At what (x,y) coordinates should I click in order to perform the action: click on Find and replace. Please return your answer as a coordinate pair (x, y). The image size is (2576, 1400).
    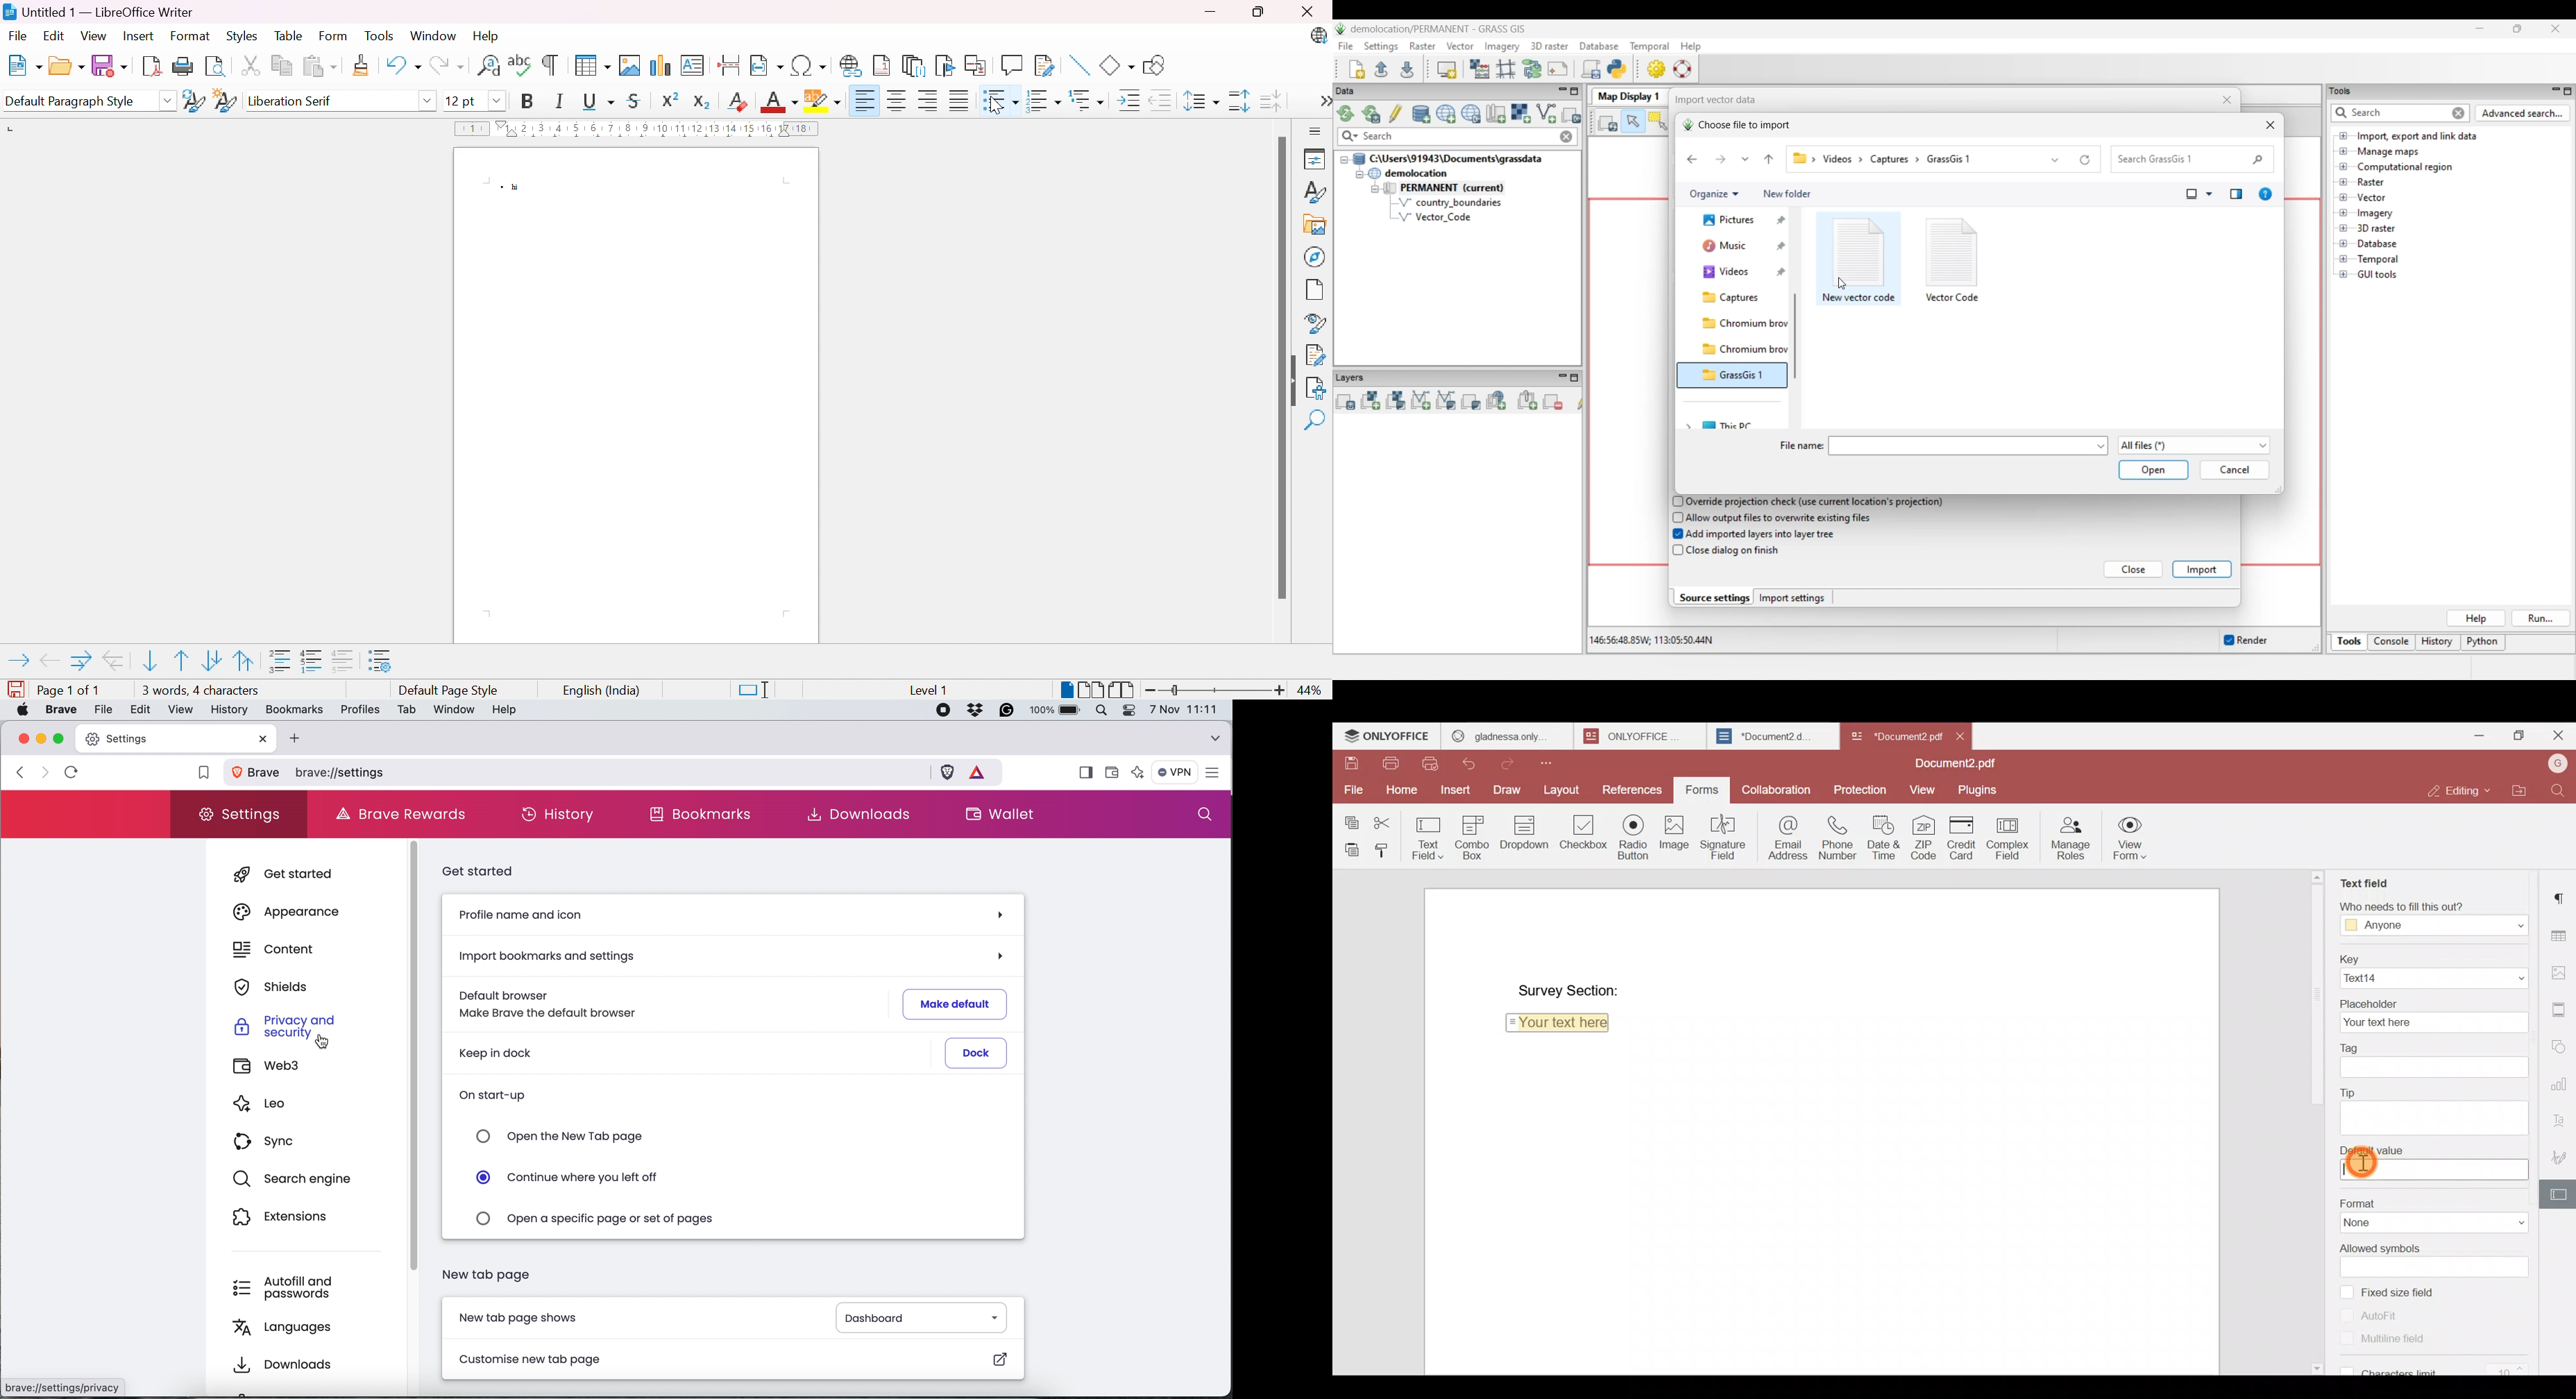
    Looking at the image, I should click on (487, 67).